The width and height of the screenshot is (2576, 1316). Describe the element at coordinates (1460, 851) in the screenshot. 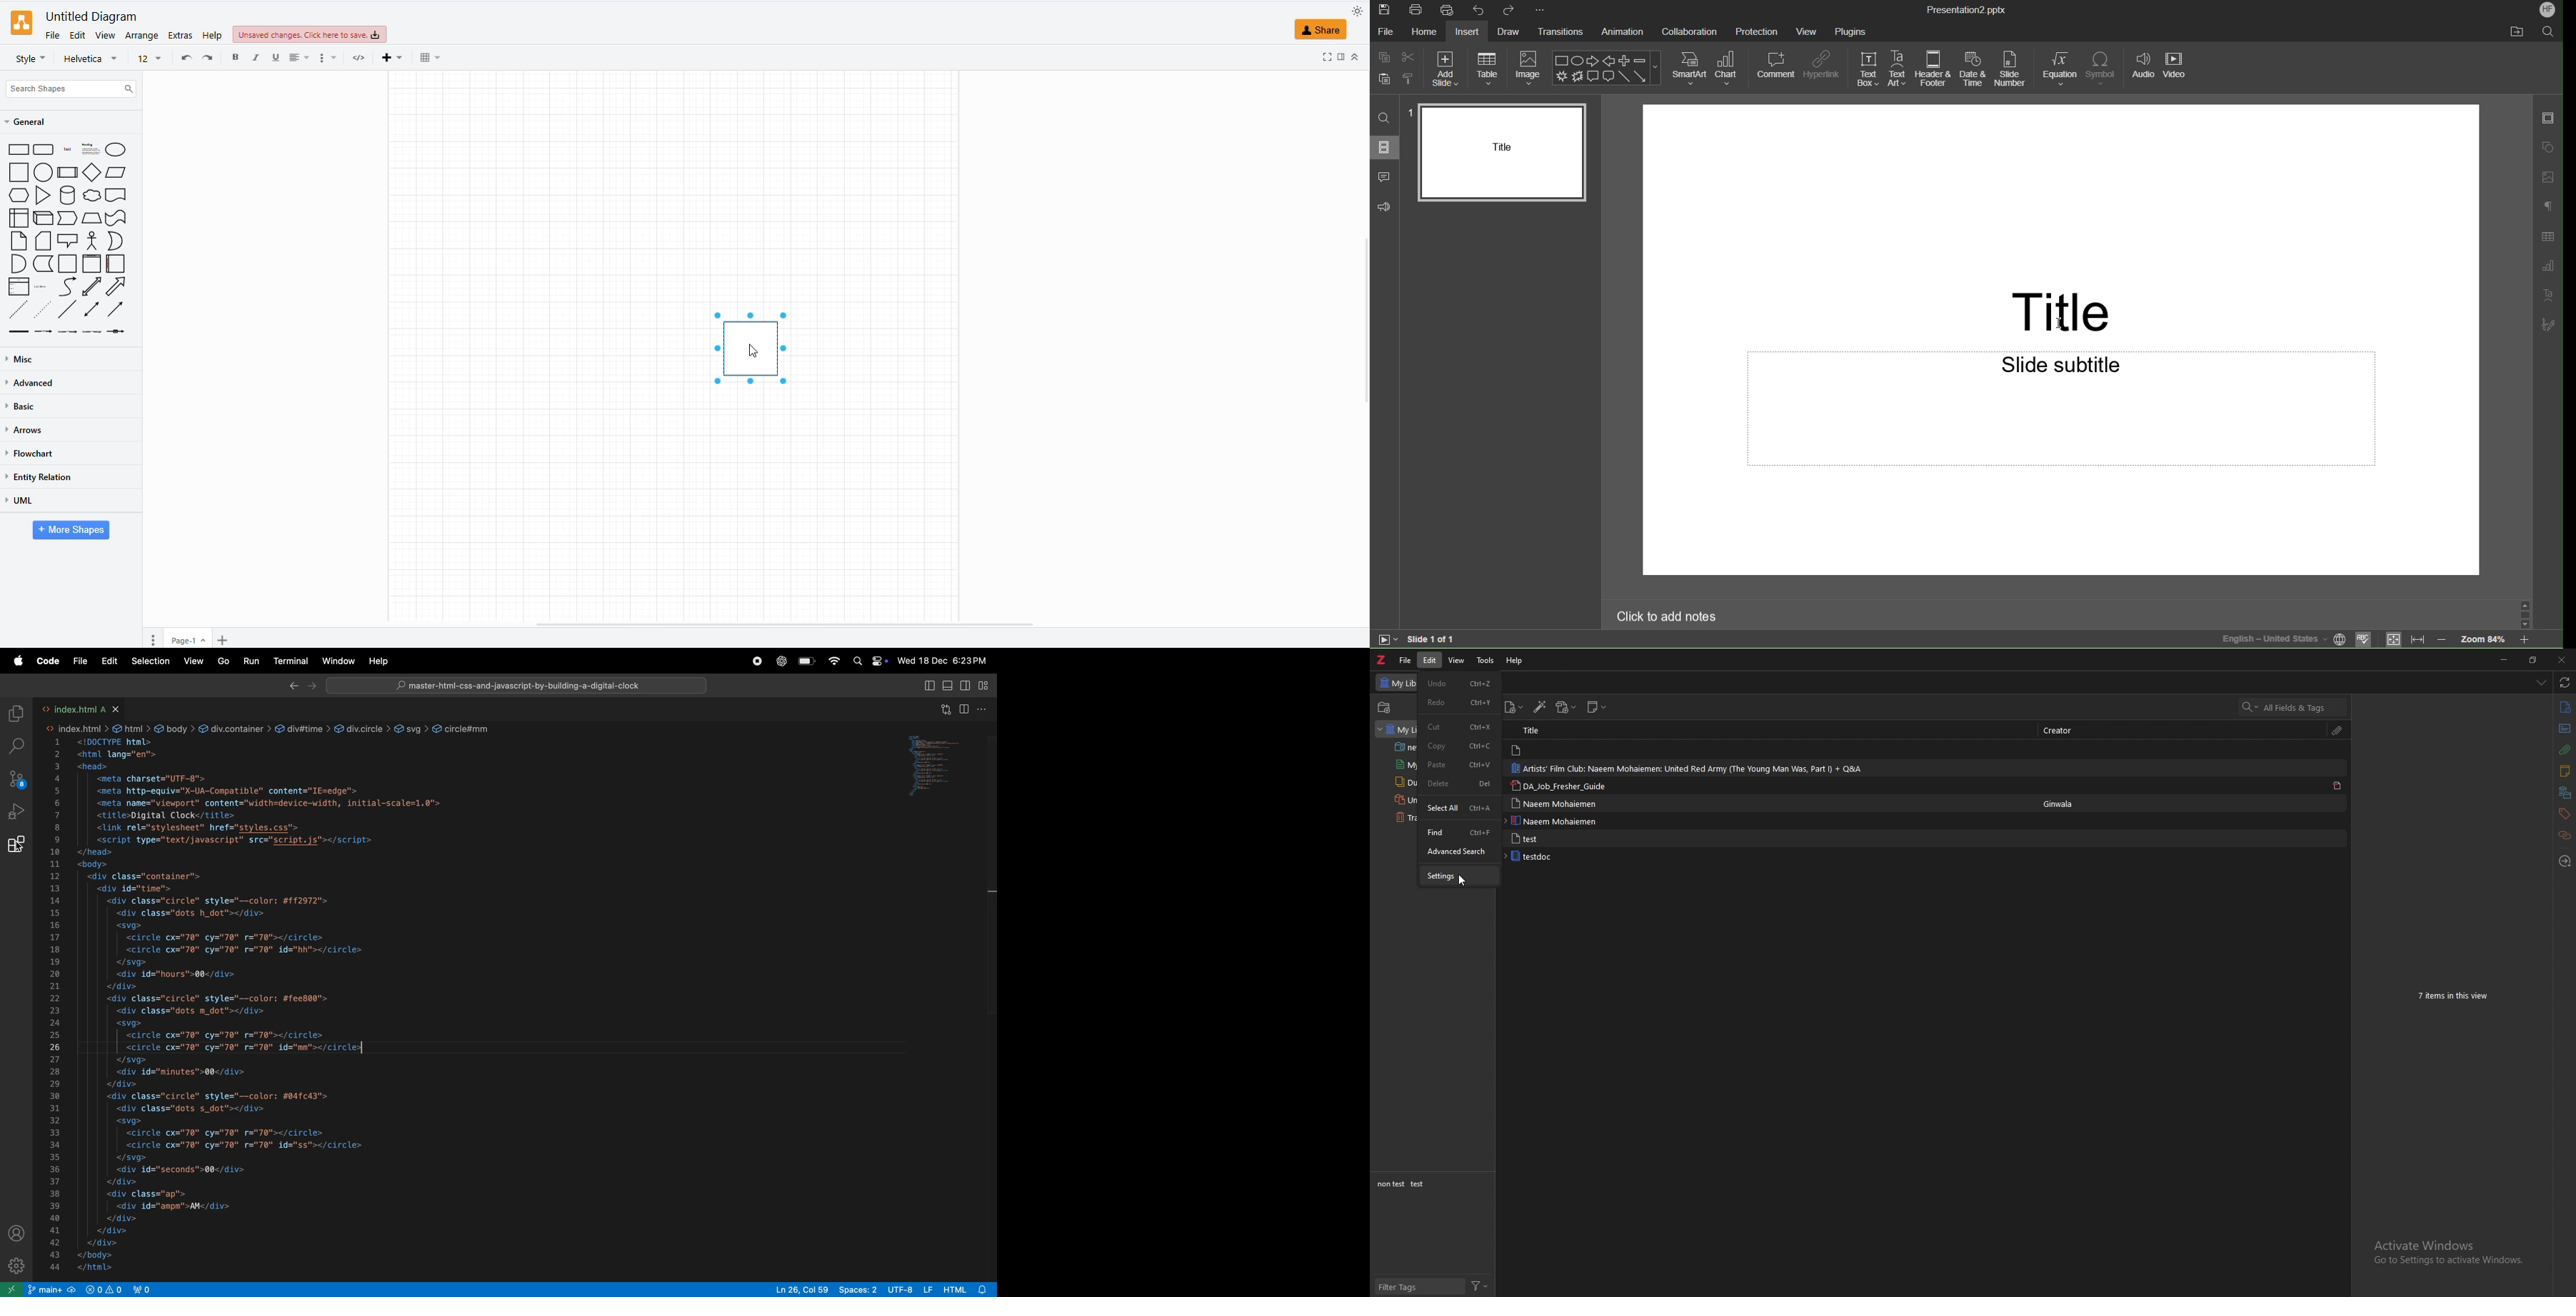

I see `advanced search` at that location.